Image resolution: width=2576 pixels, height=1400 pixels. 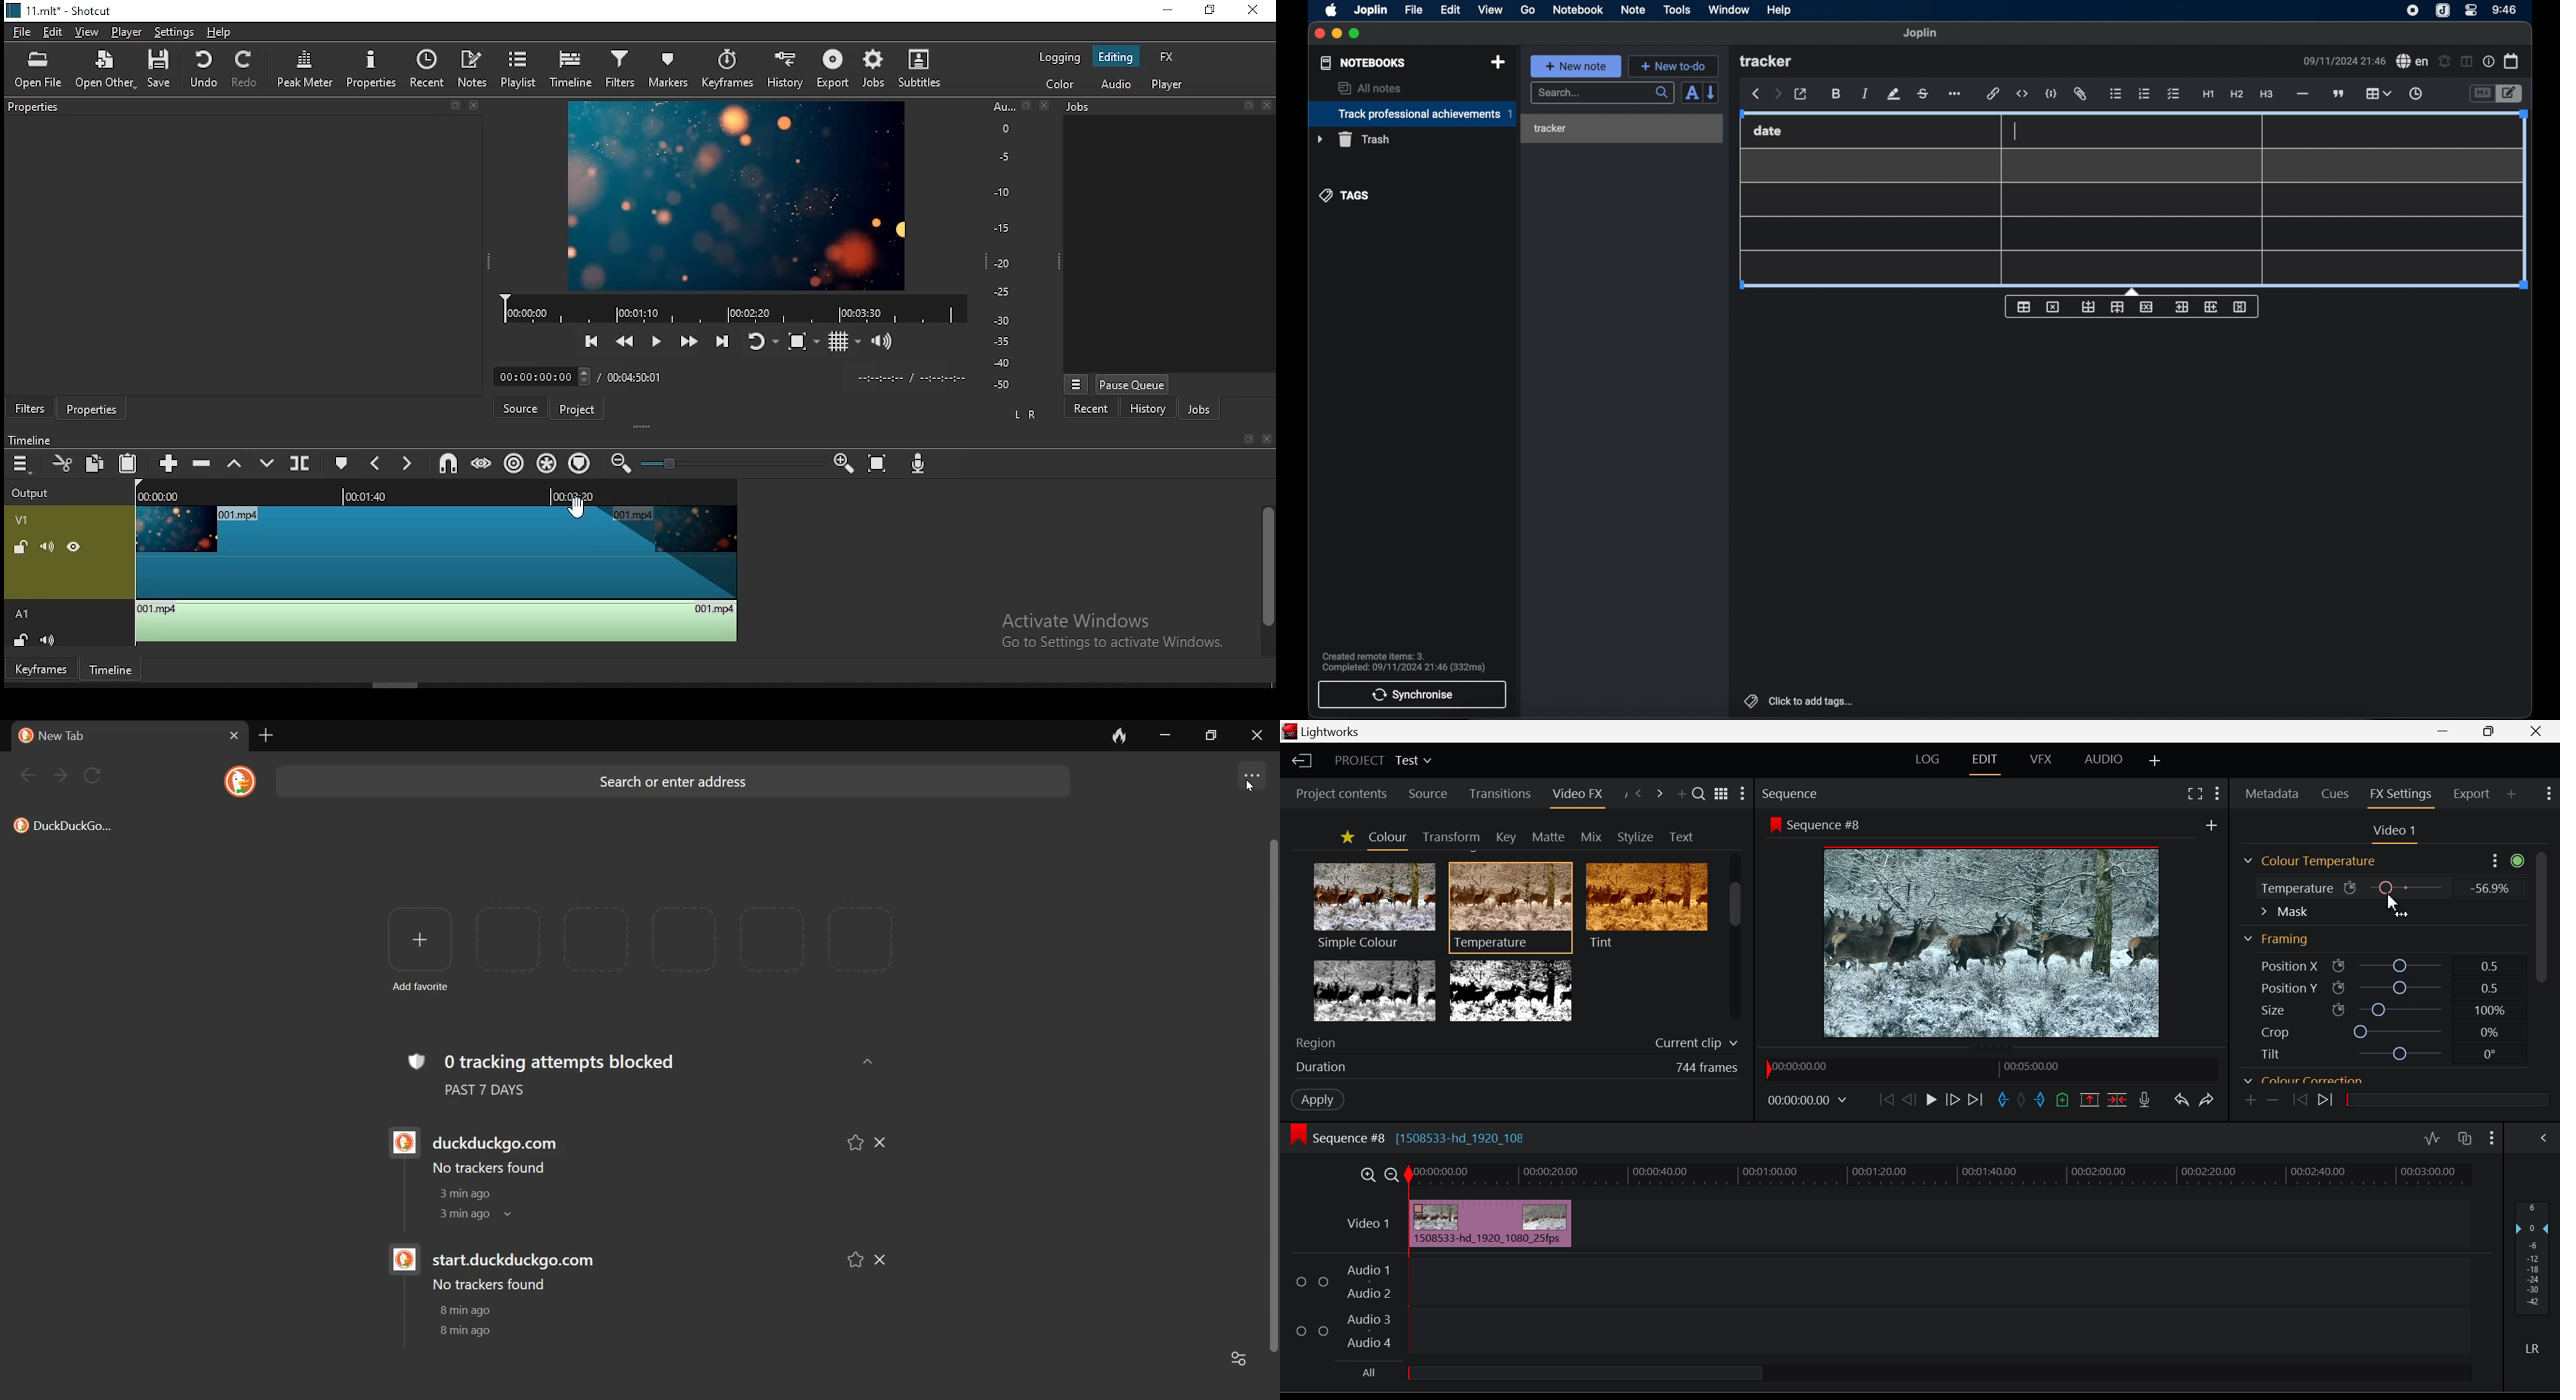 I want to click on delete row, so click(x=2146, y=307).